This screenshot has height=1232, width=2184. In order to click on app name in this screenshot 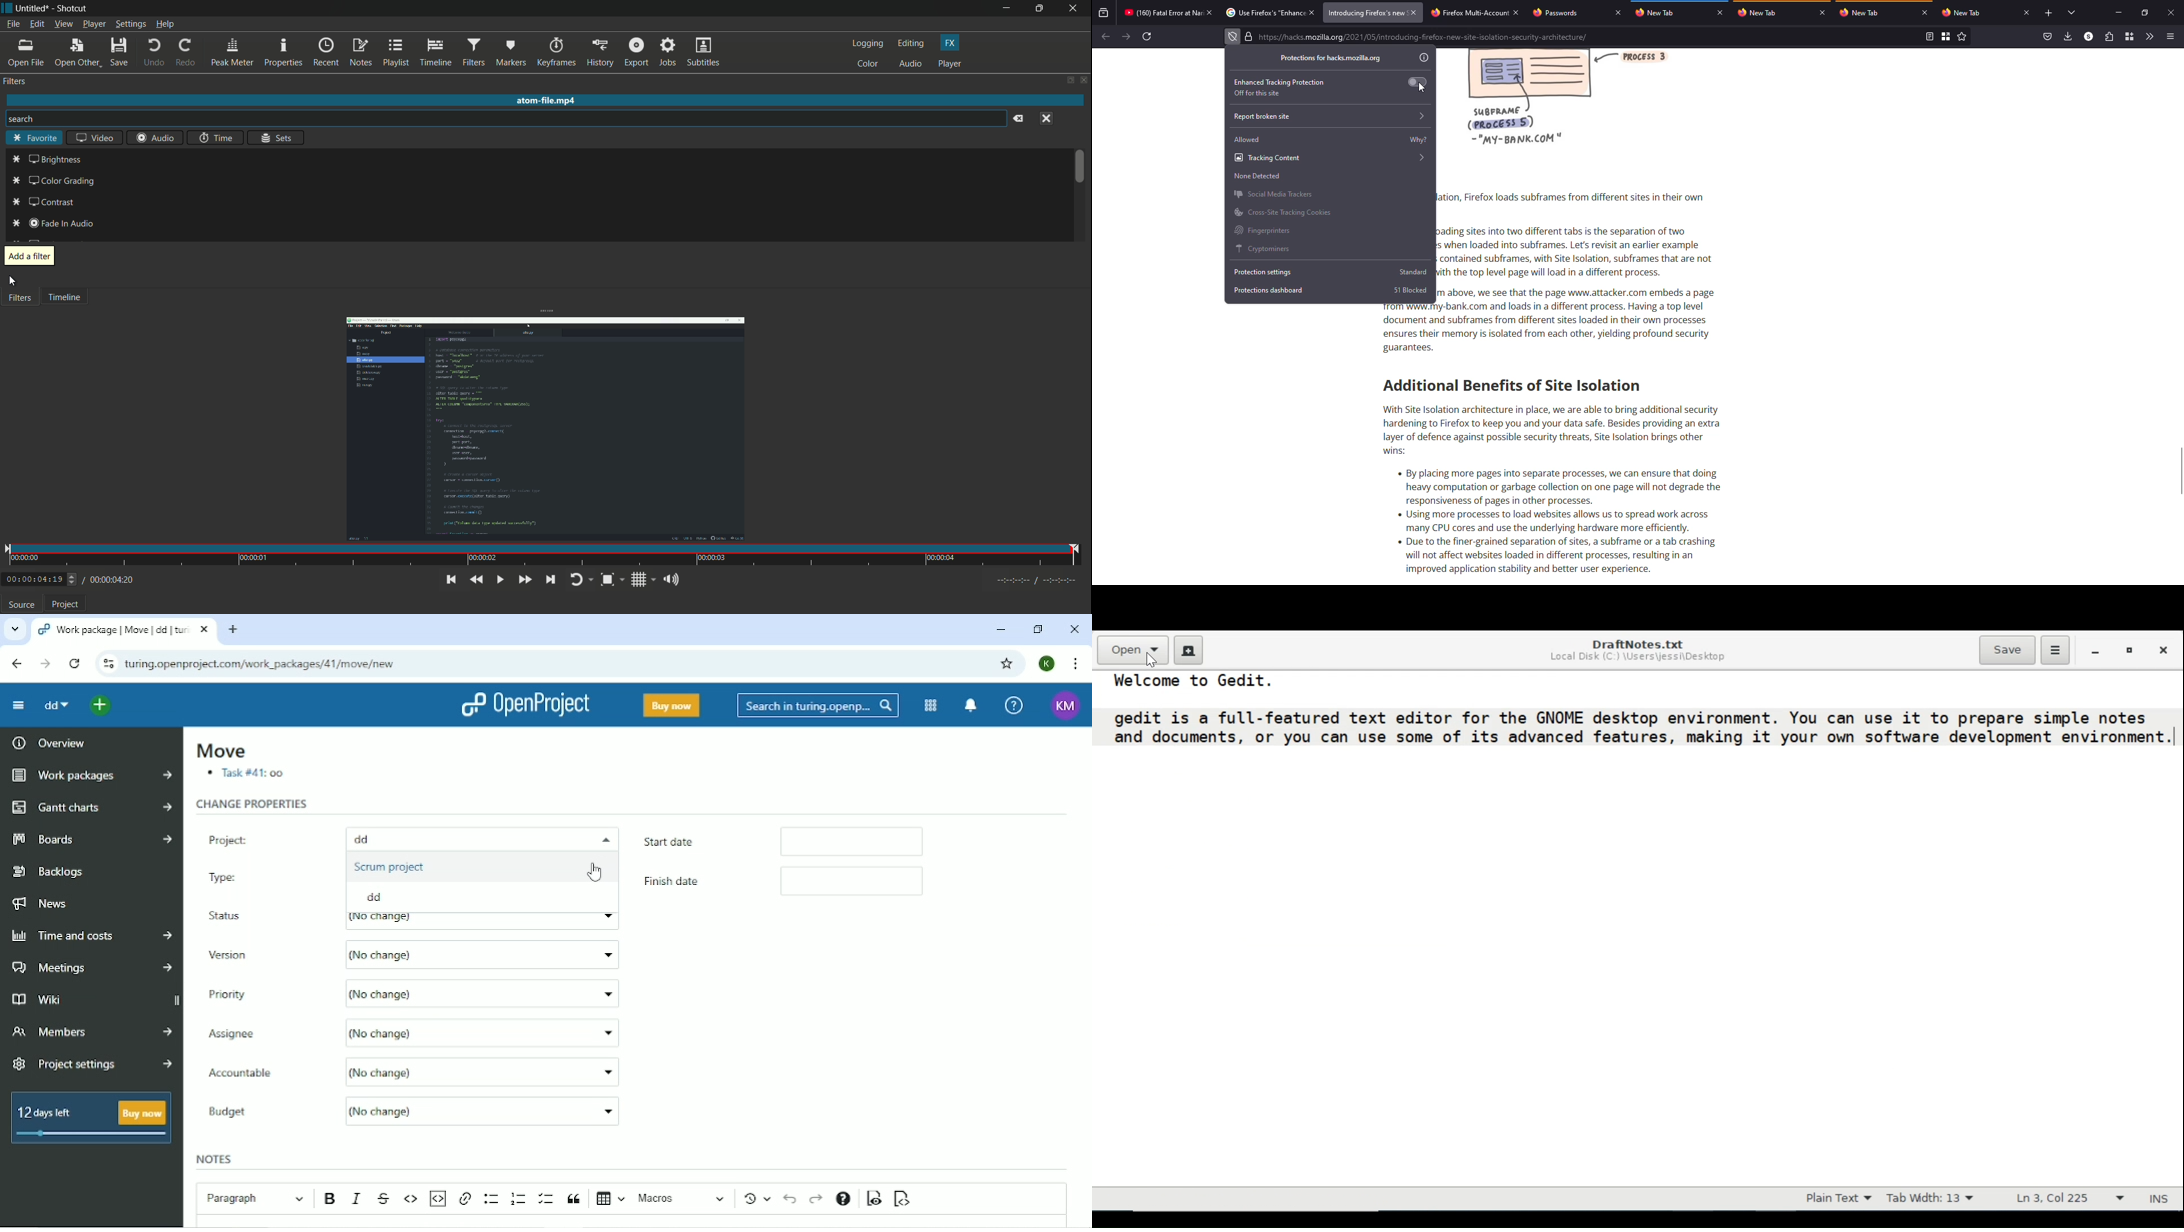, I will do `click(70, 10)`.